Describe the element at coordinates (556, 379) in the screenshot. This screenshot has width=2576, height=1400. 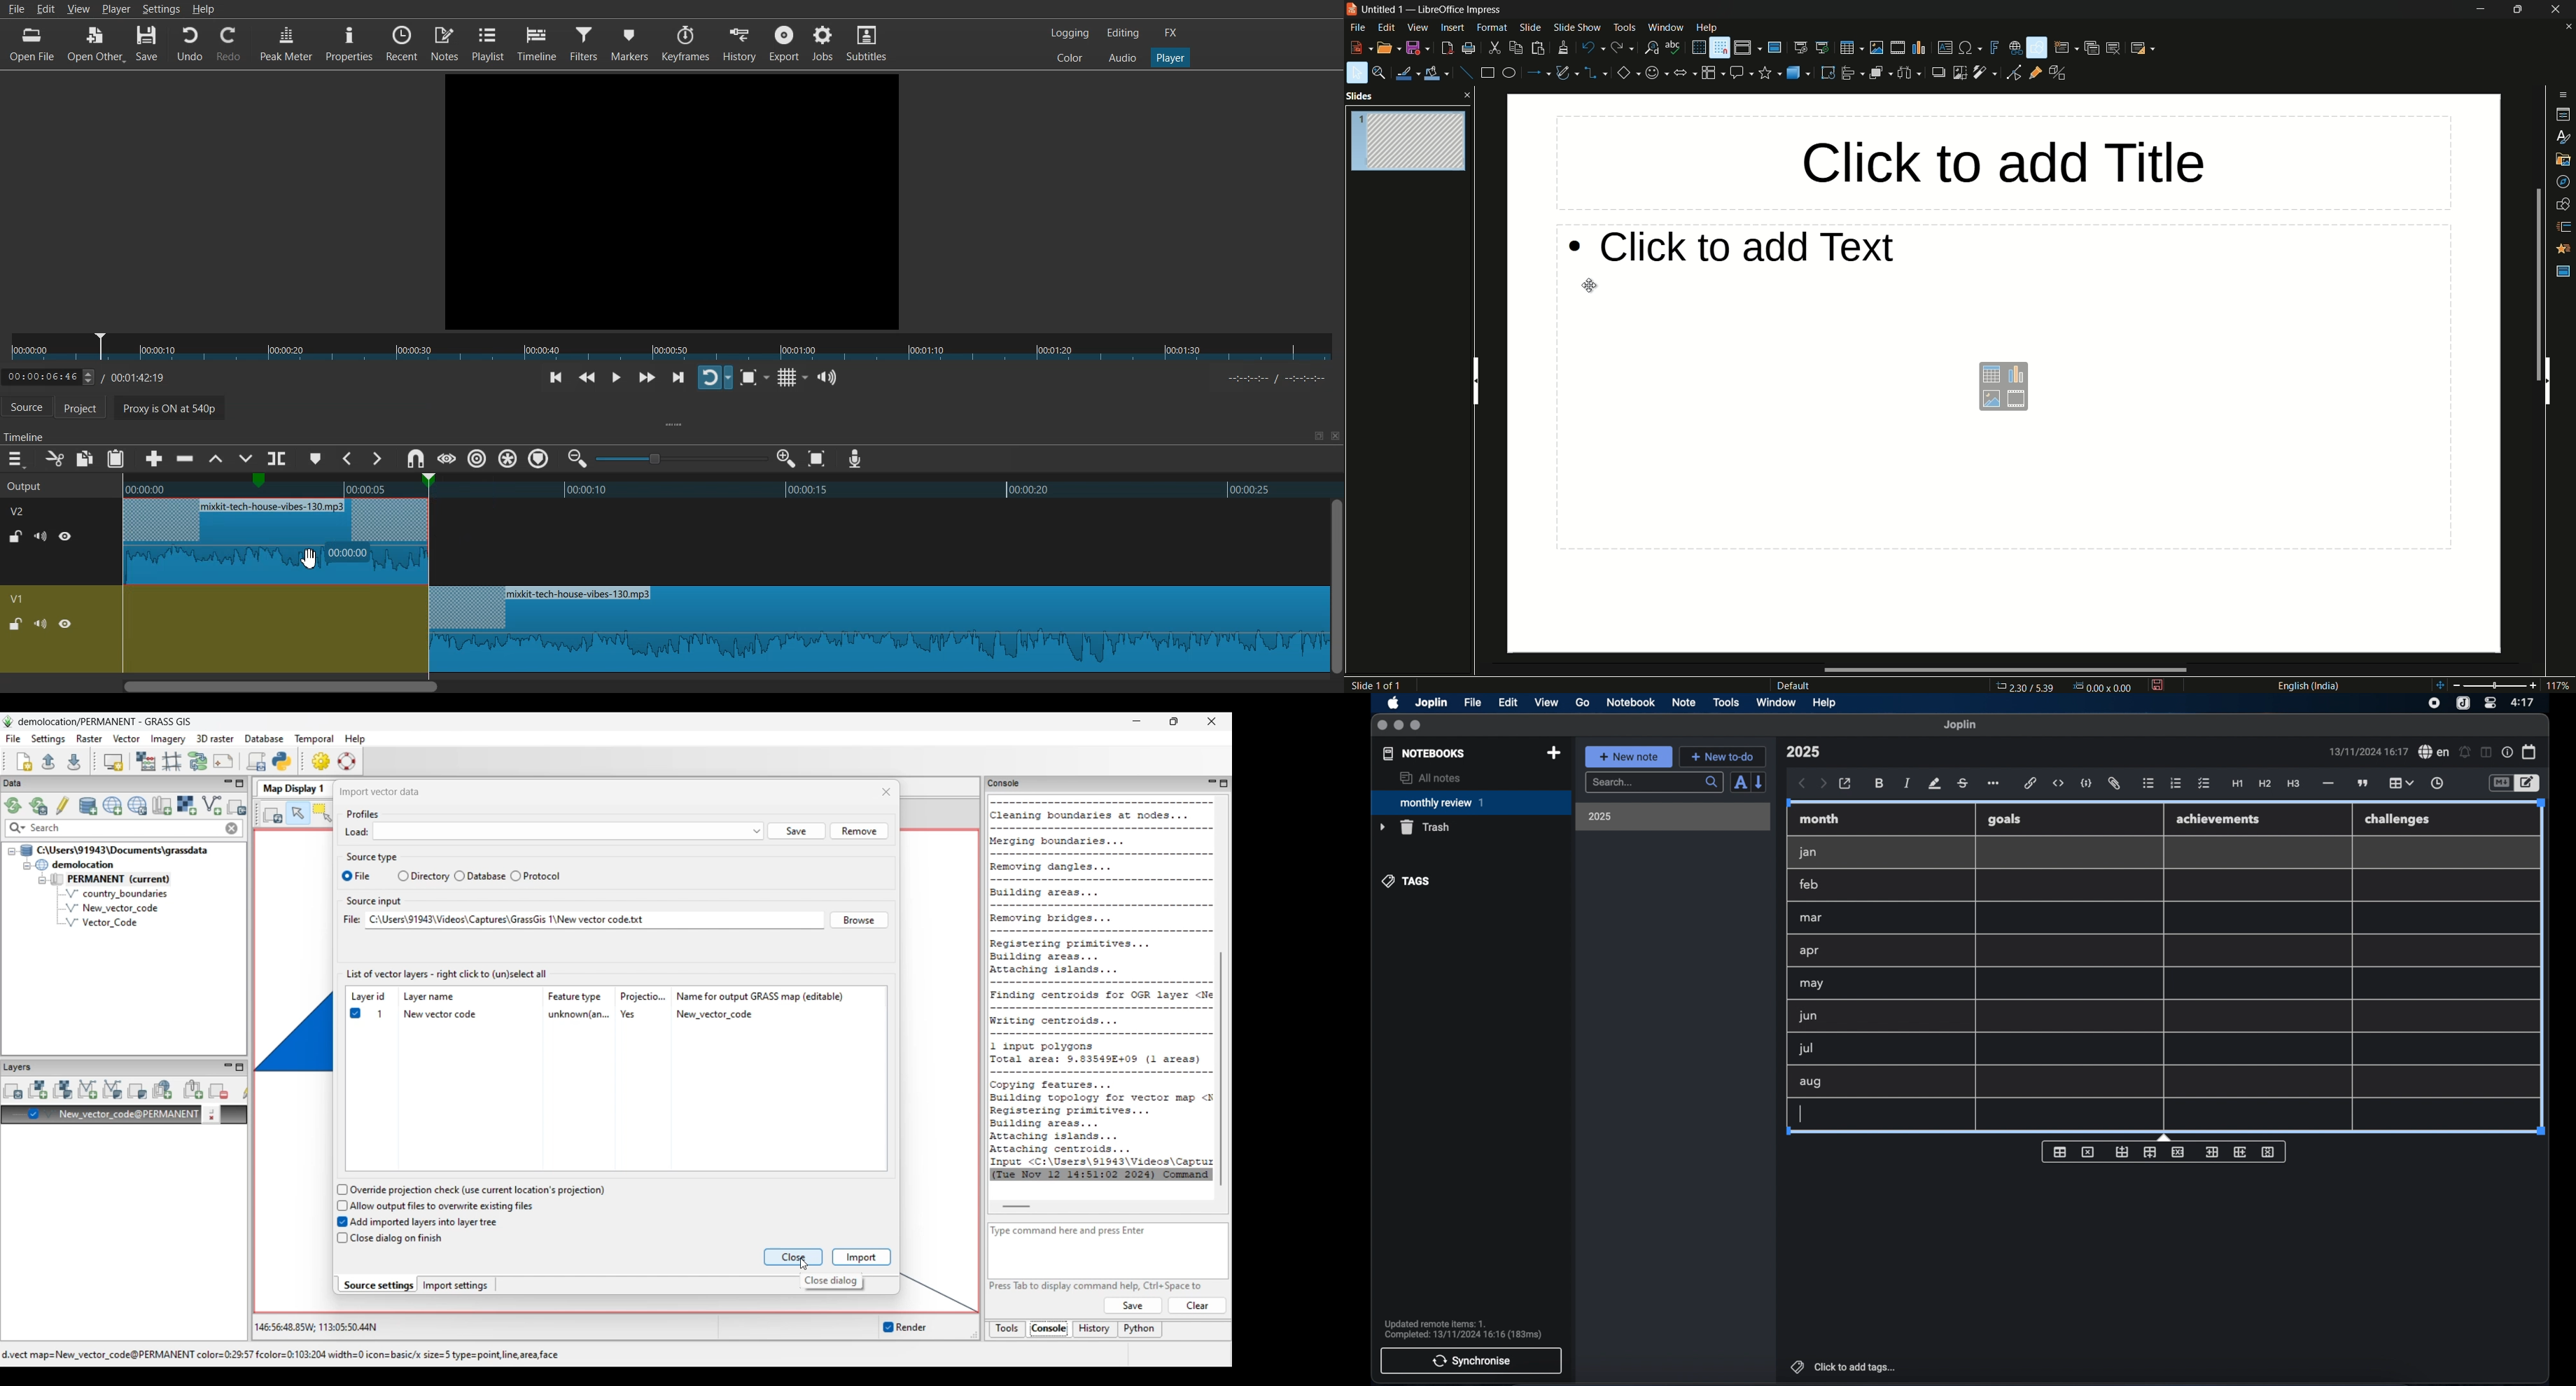
I see `Skip to previous point` at that location.